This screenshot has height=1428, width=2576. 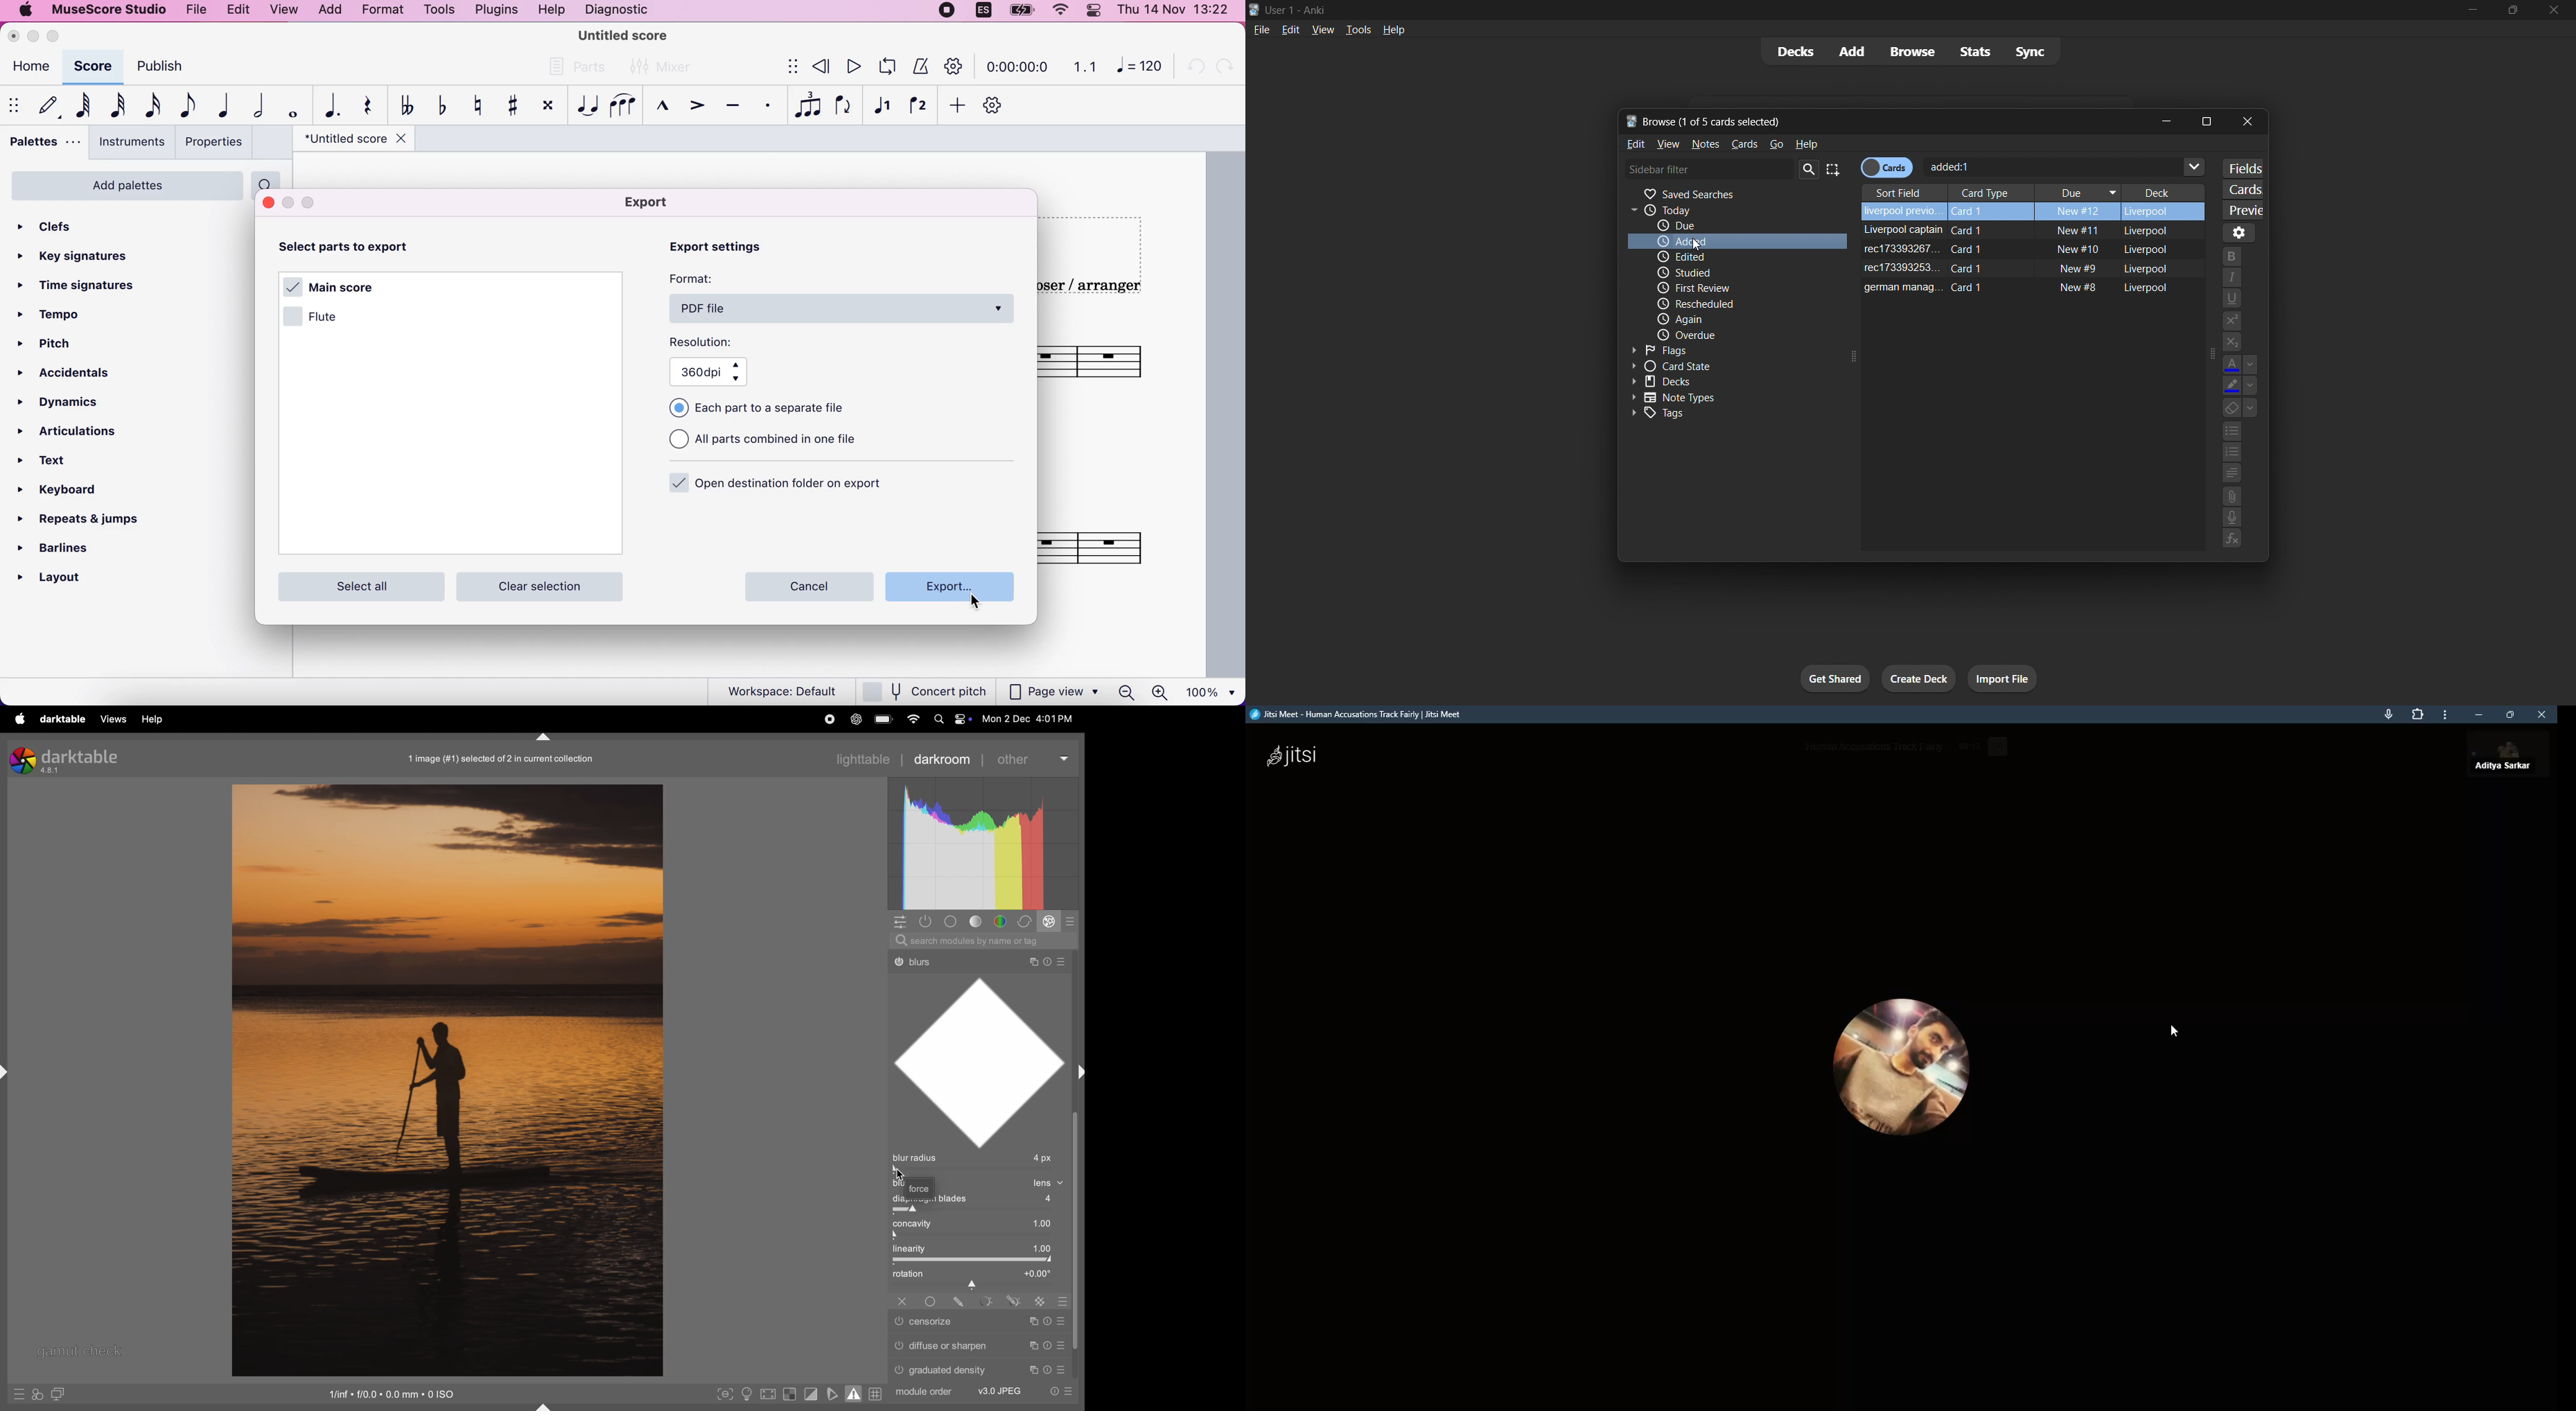 What do you see at coordinates (831, 1393) in the screenshot?
I see `toggle soft proffing` at bounding box center [831, 1393].